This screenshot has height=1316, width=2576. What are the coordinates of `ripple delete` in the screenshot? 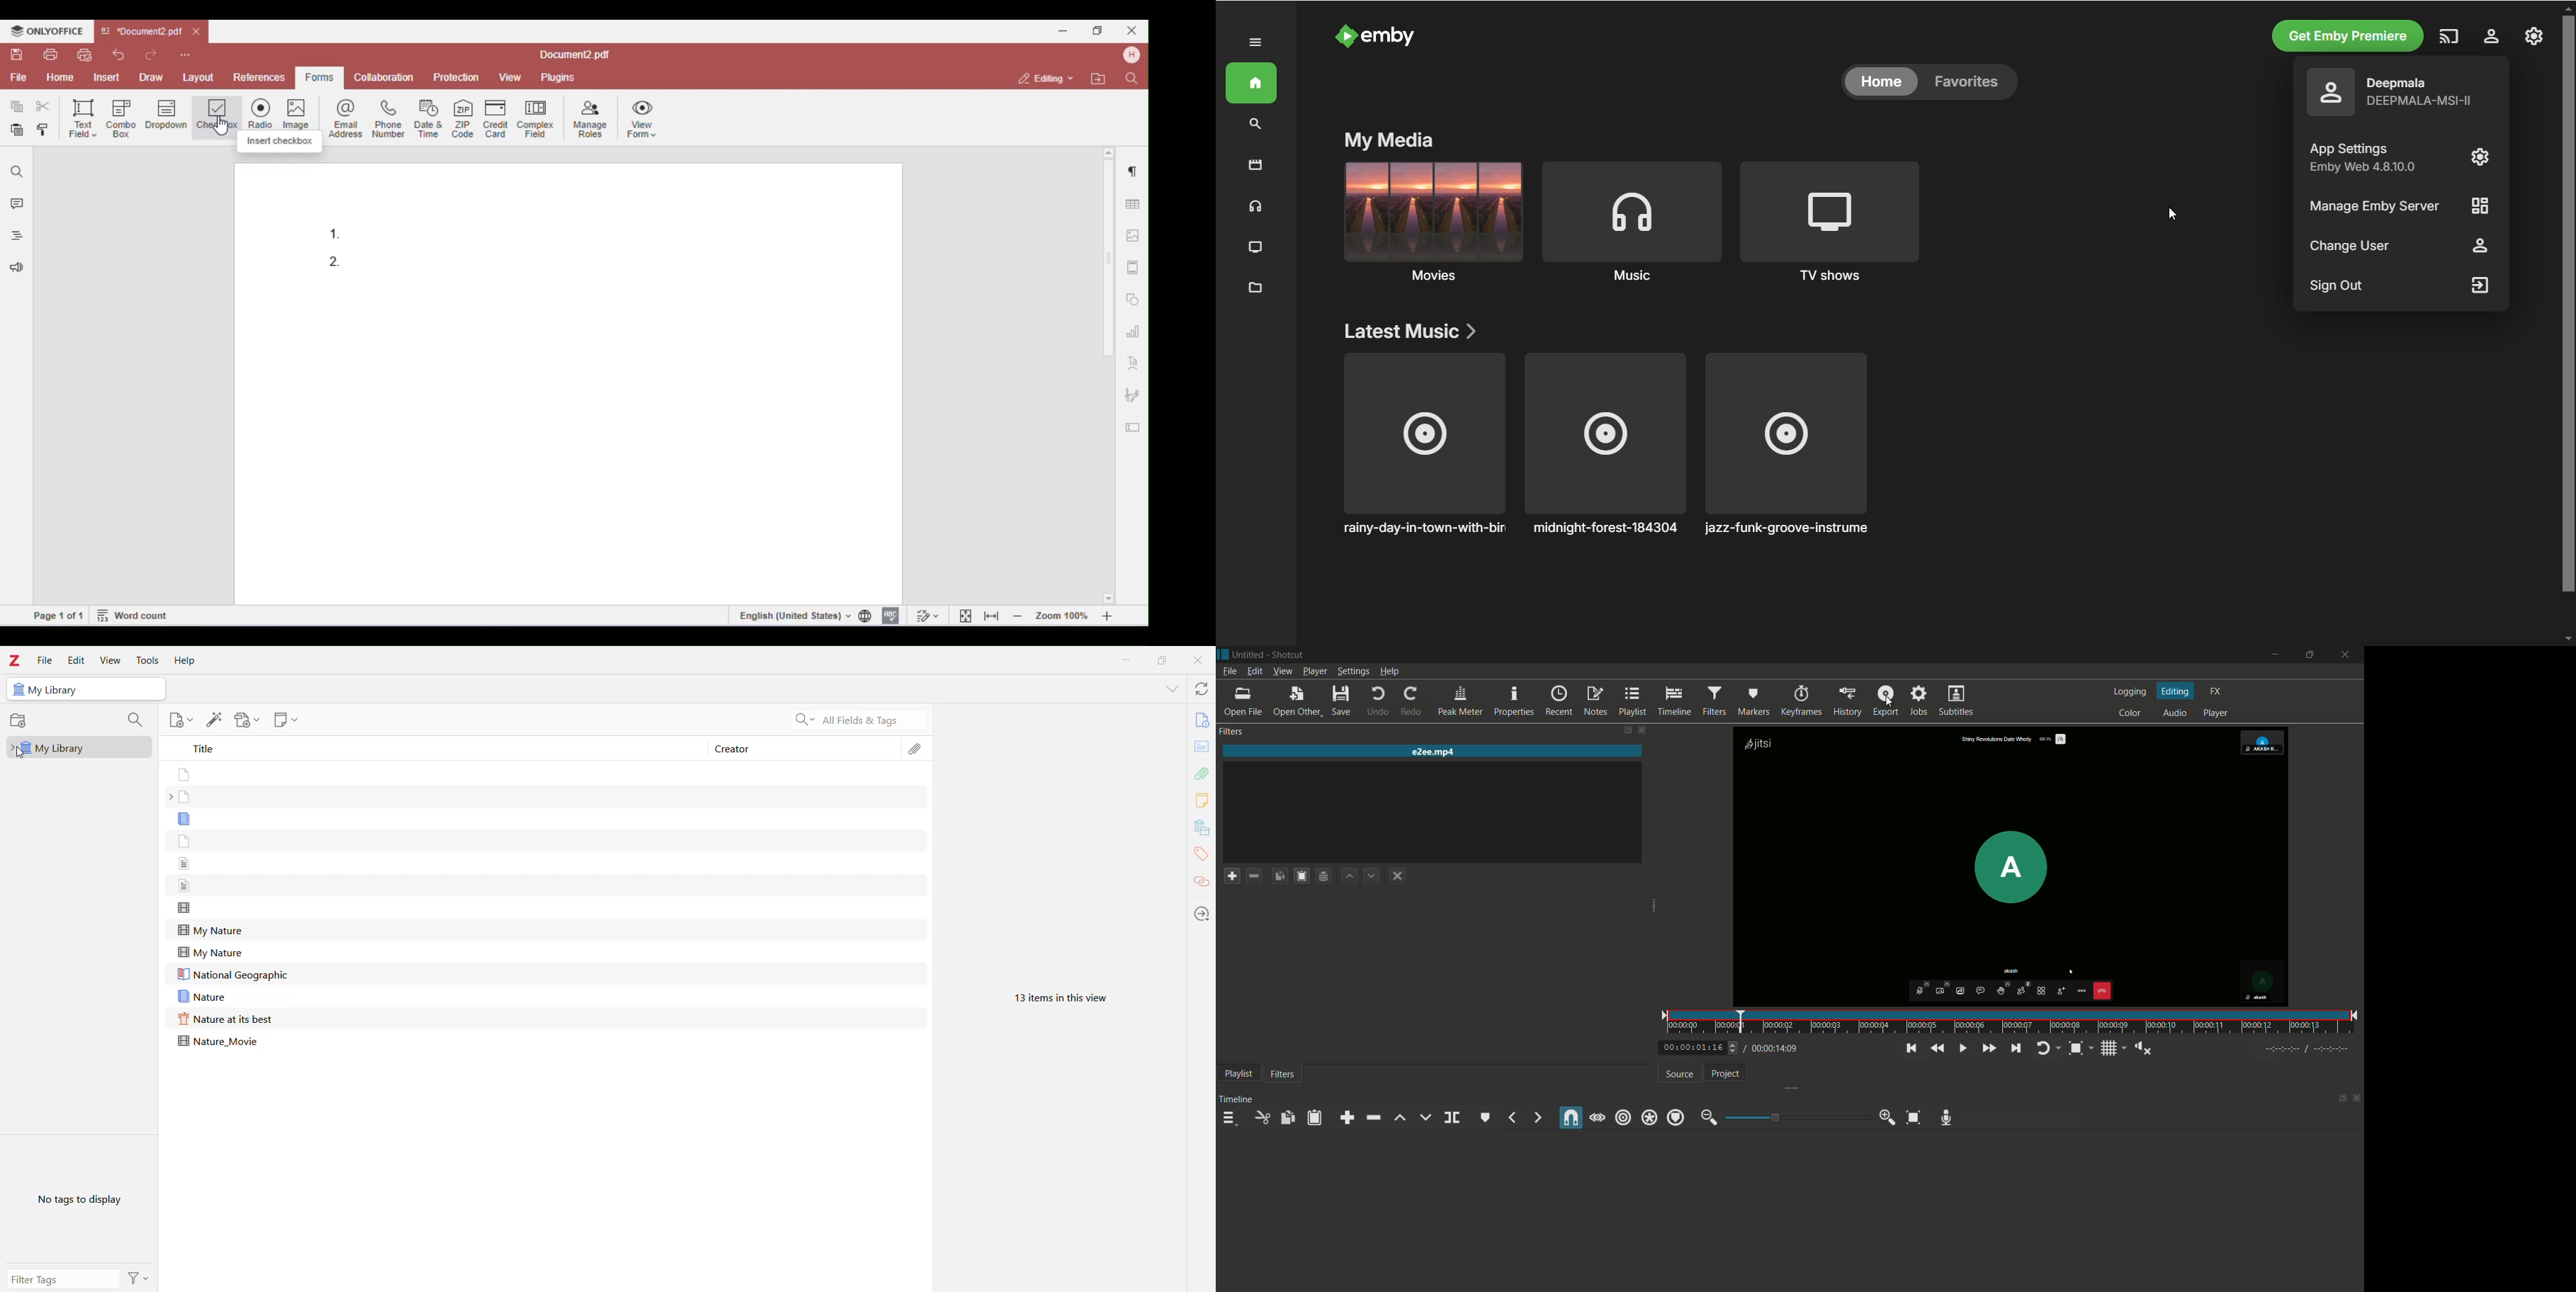 It's located at (1372, 1118).